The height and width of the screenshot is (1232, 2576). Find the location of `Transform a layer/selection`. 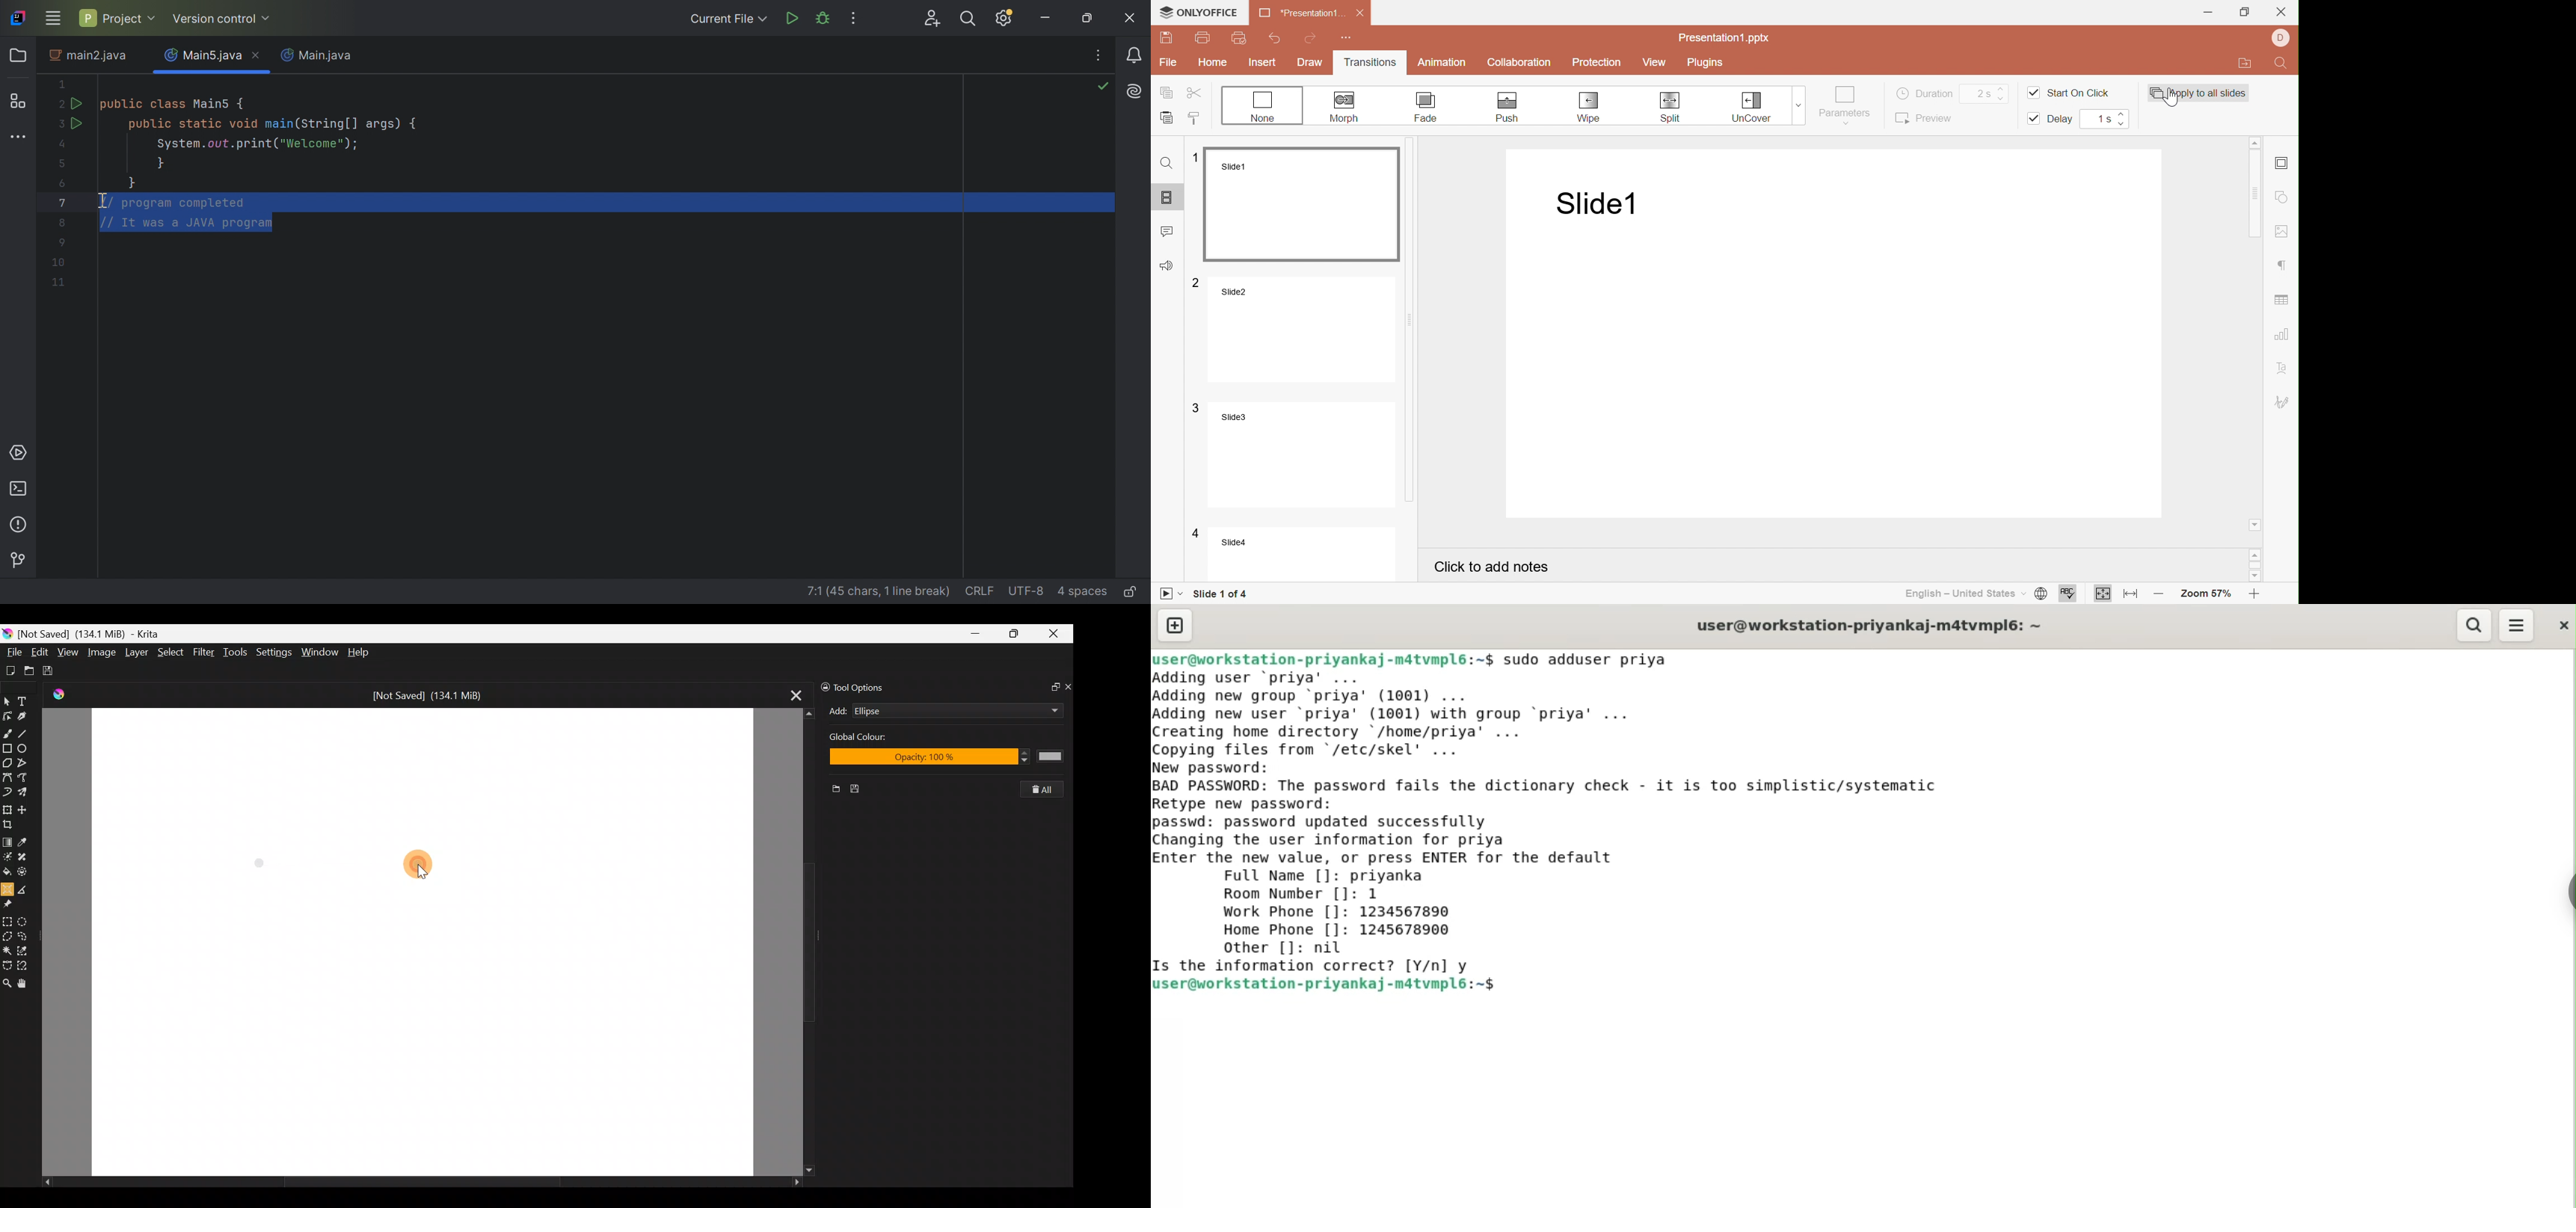

Transform a layer/selection is located at coordinates (8, 808).